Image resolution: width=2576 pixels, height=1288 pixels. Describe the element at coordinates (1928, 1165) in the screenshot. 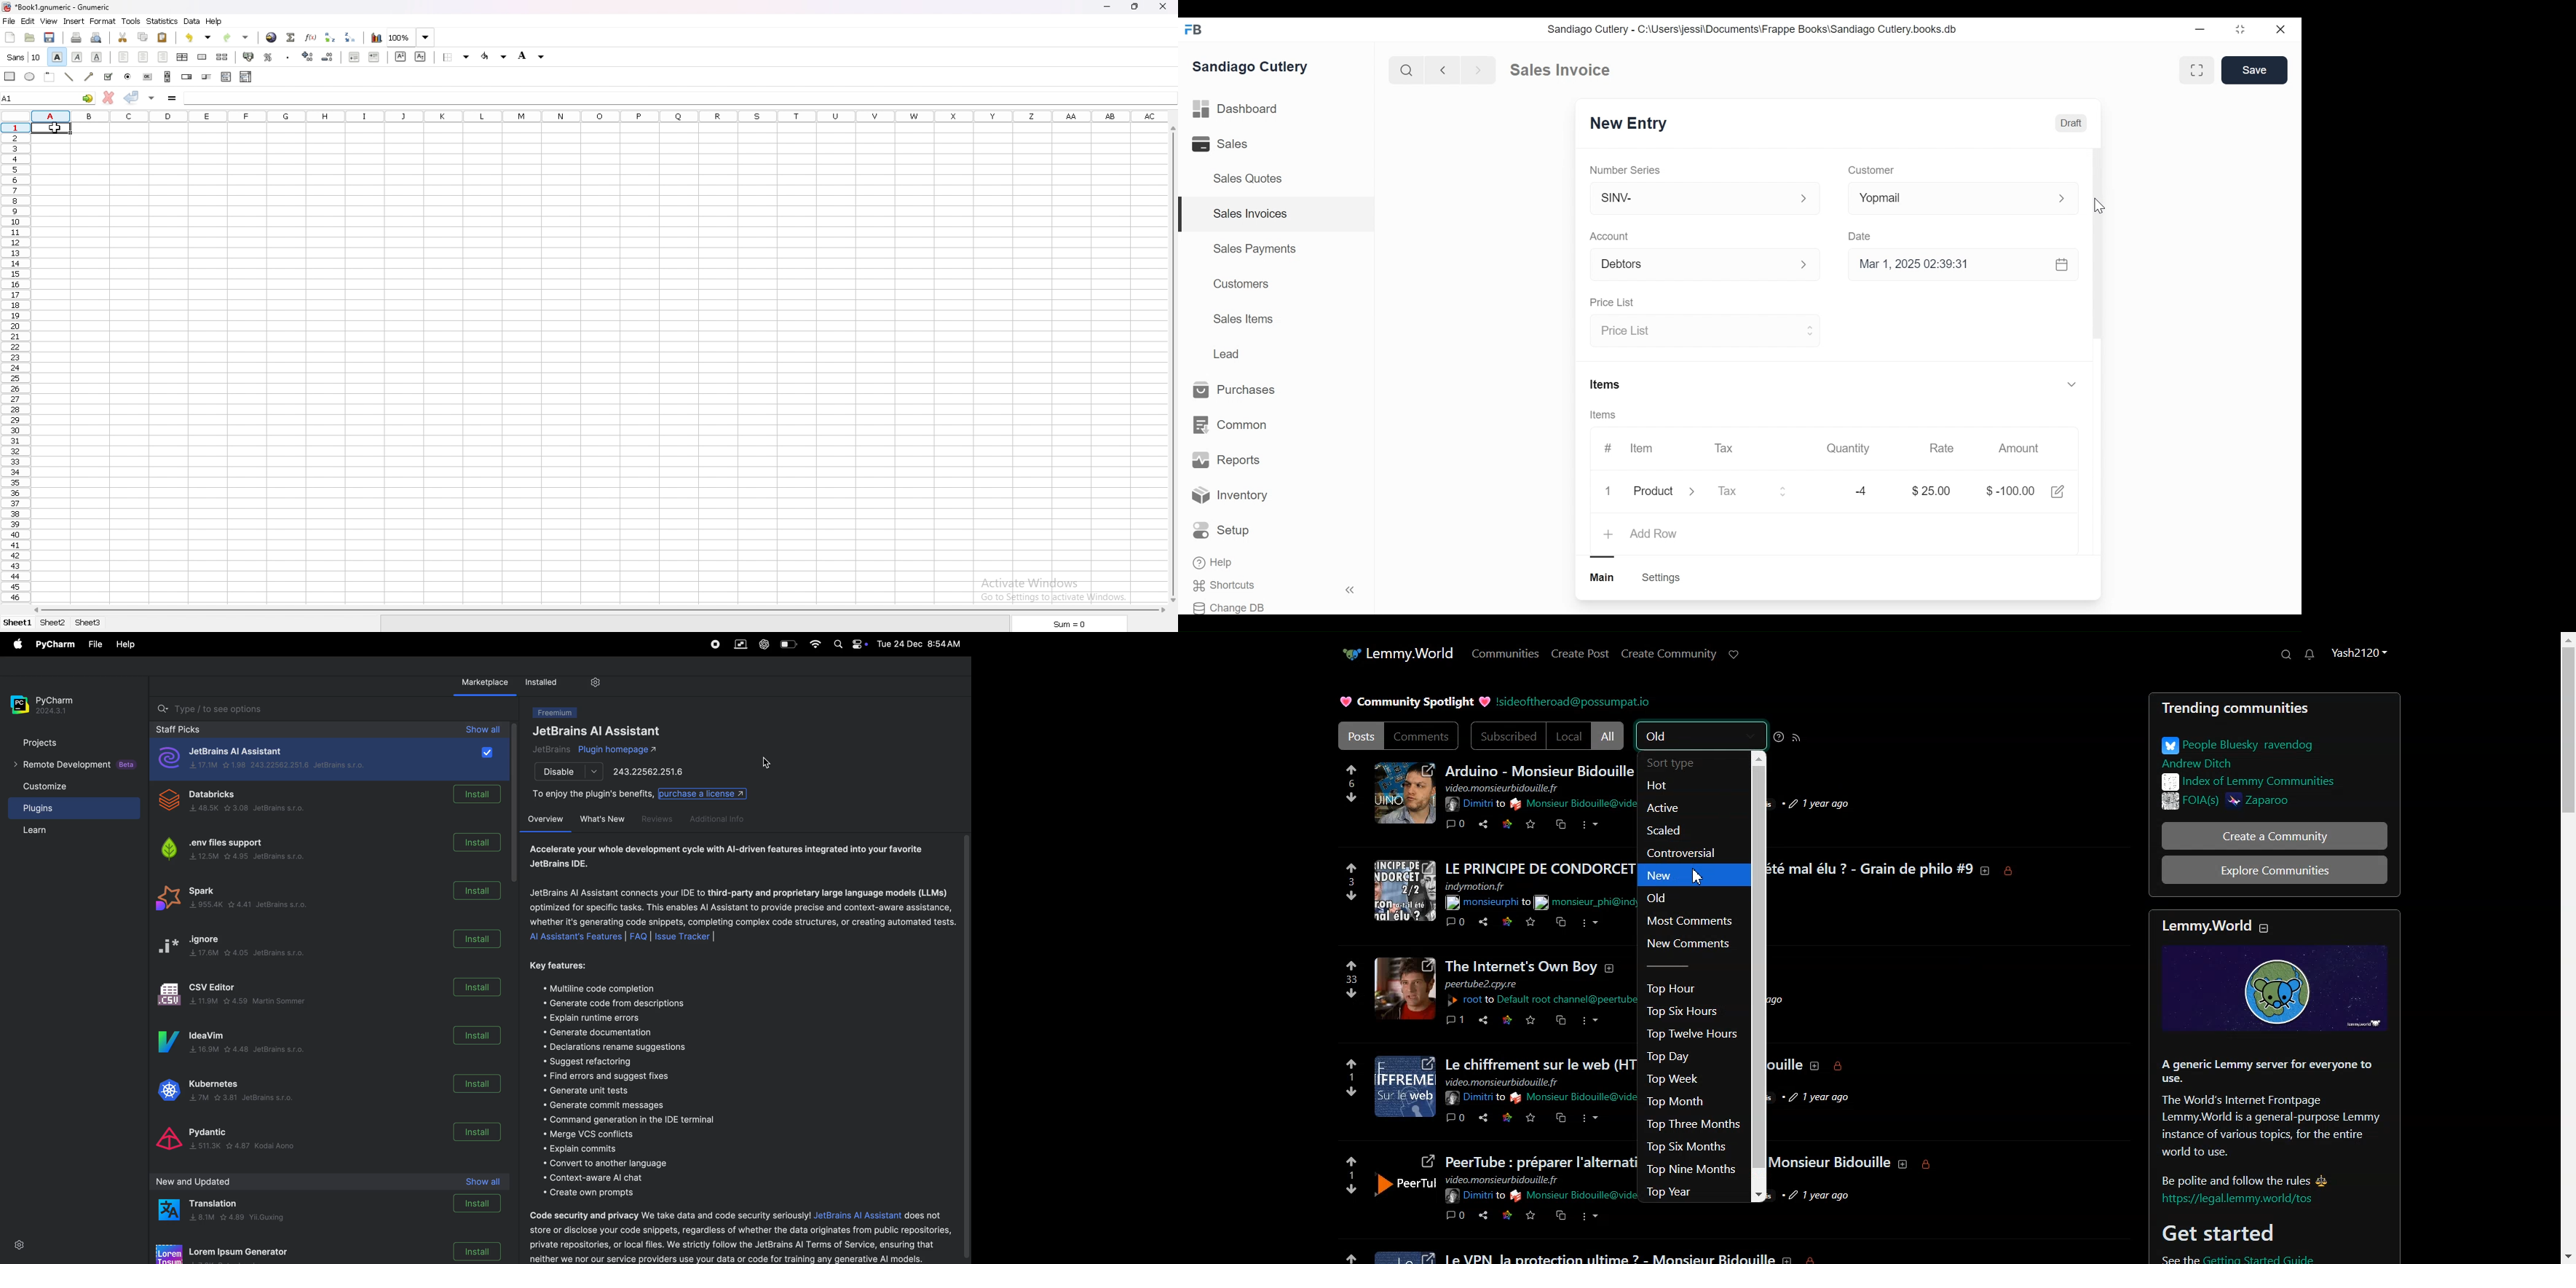

I see `` at that location.